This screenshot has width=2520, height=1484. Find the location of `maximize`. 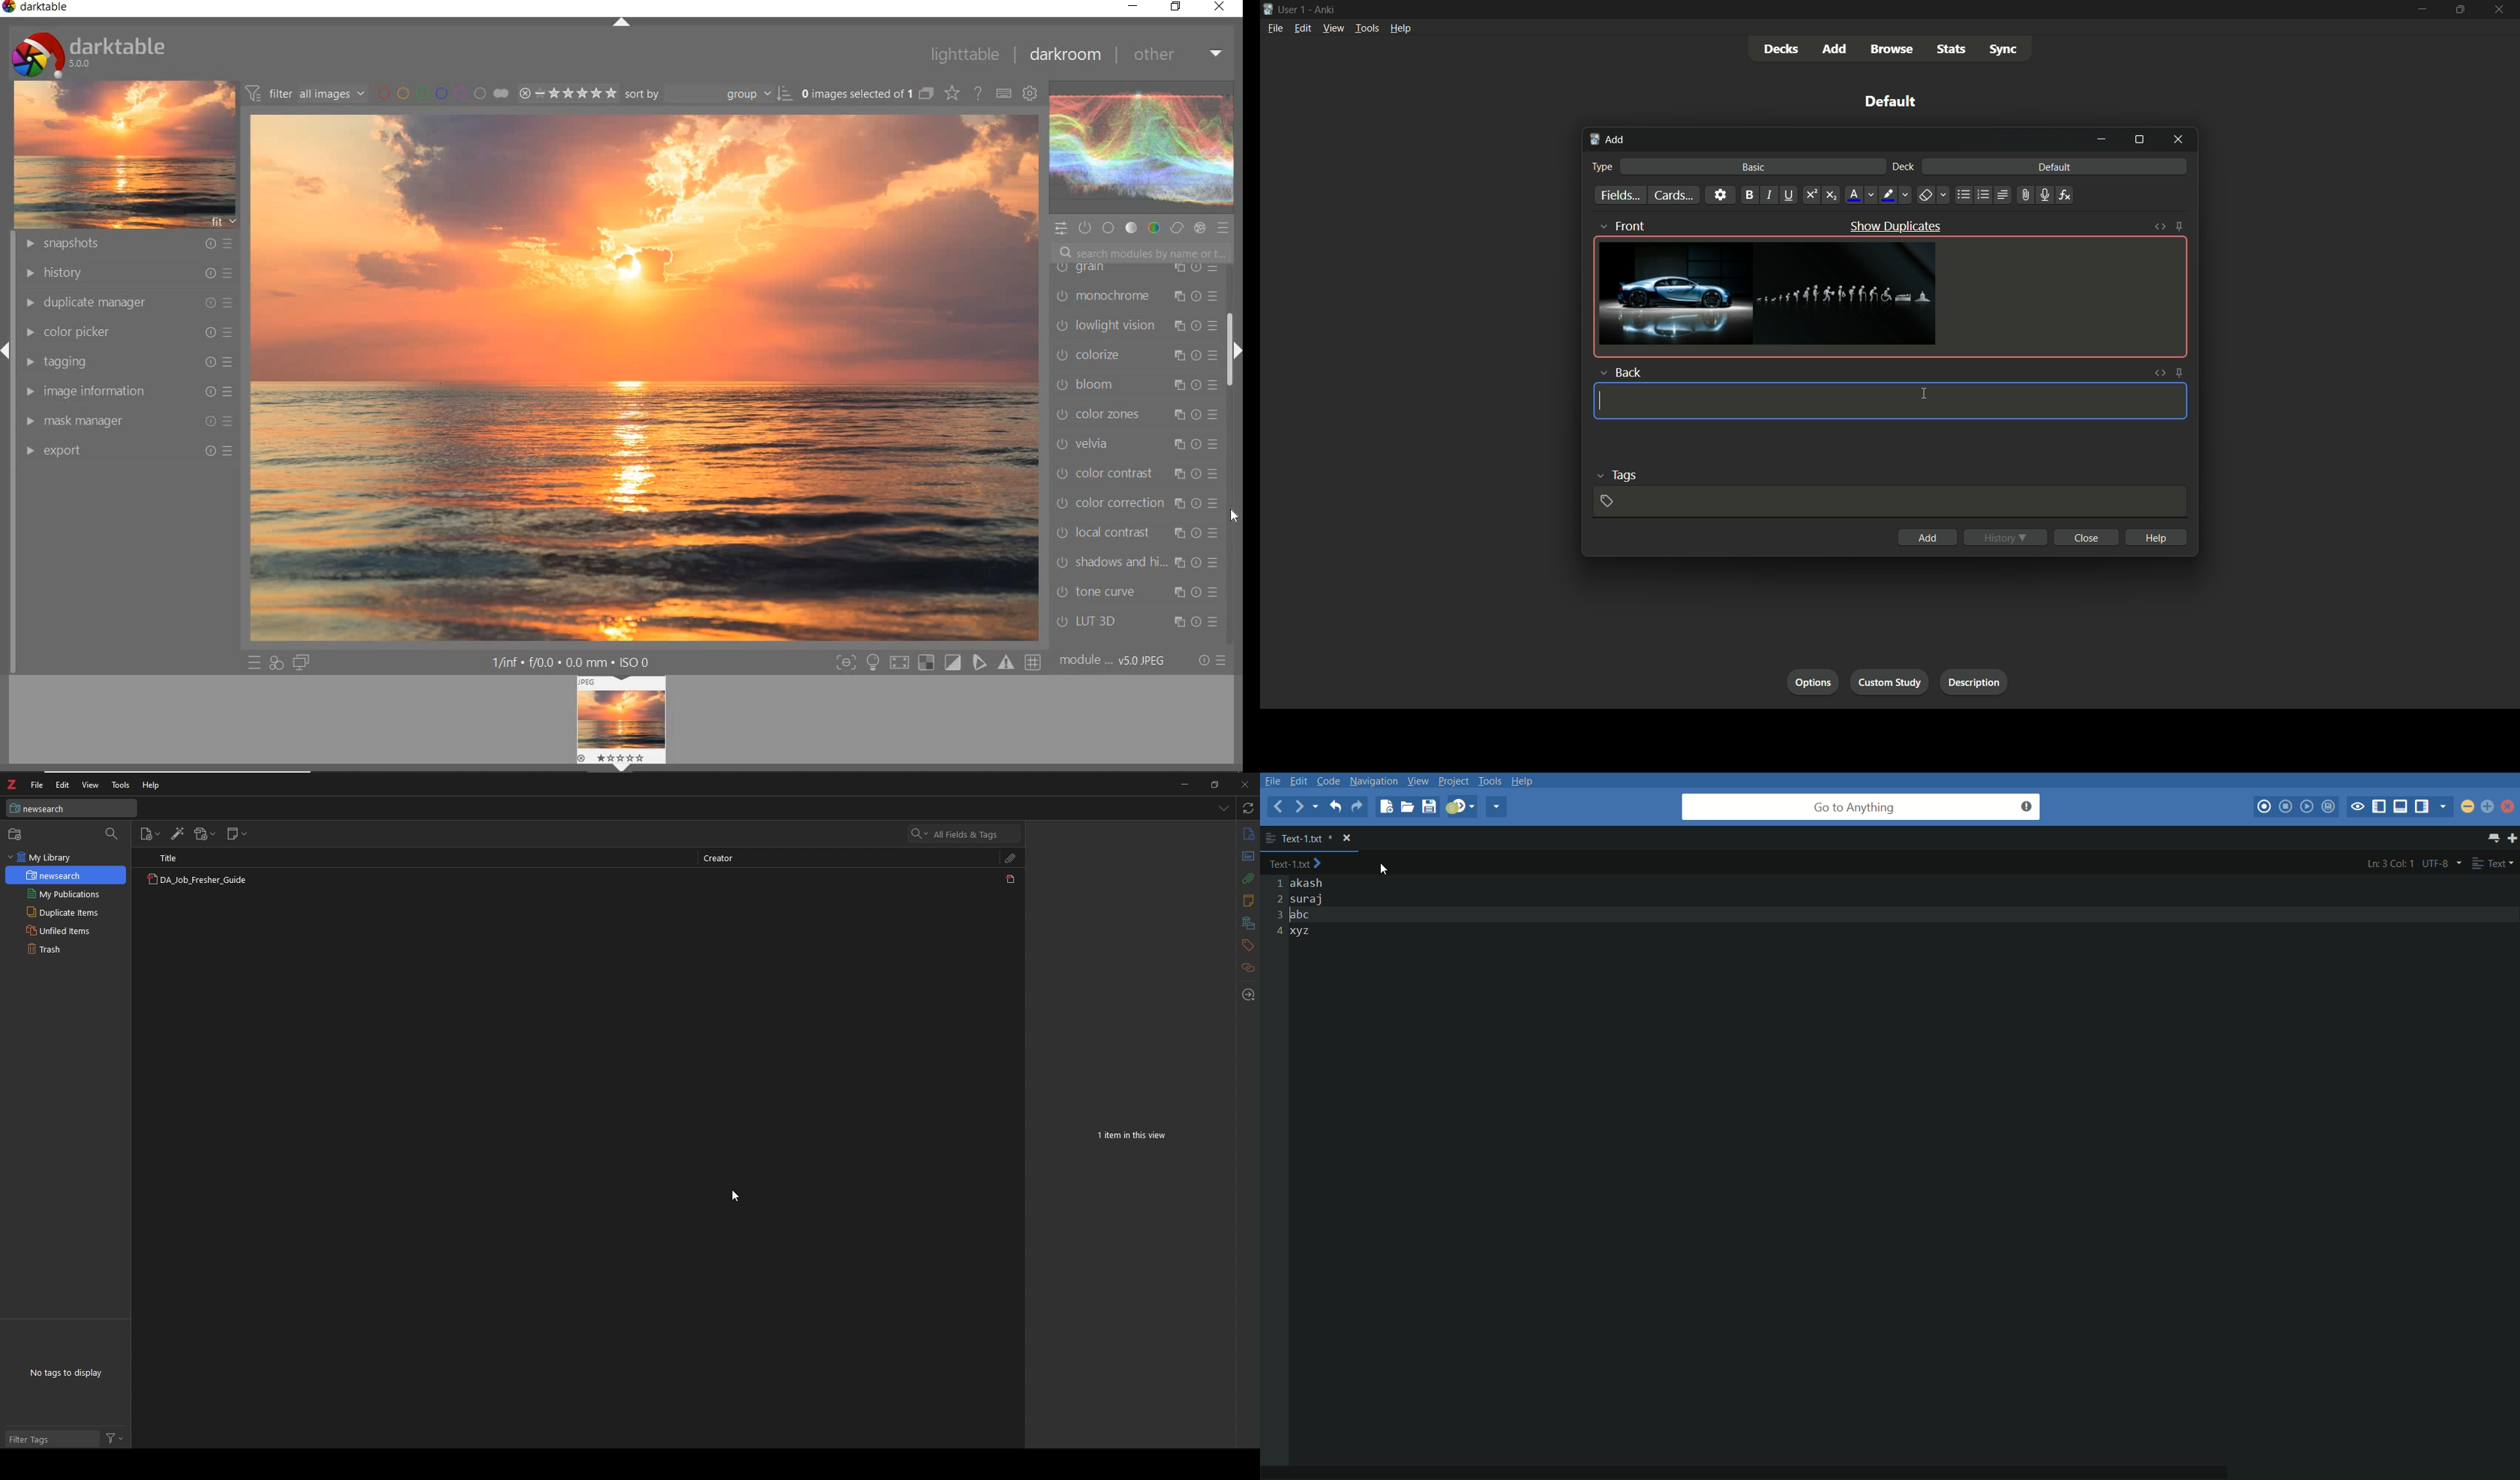

maximize is located at coordinates (2139, 140).